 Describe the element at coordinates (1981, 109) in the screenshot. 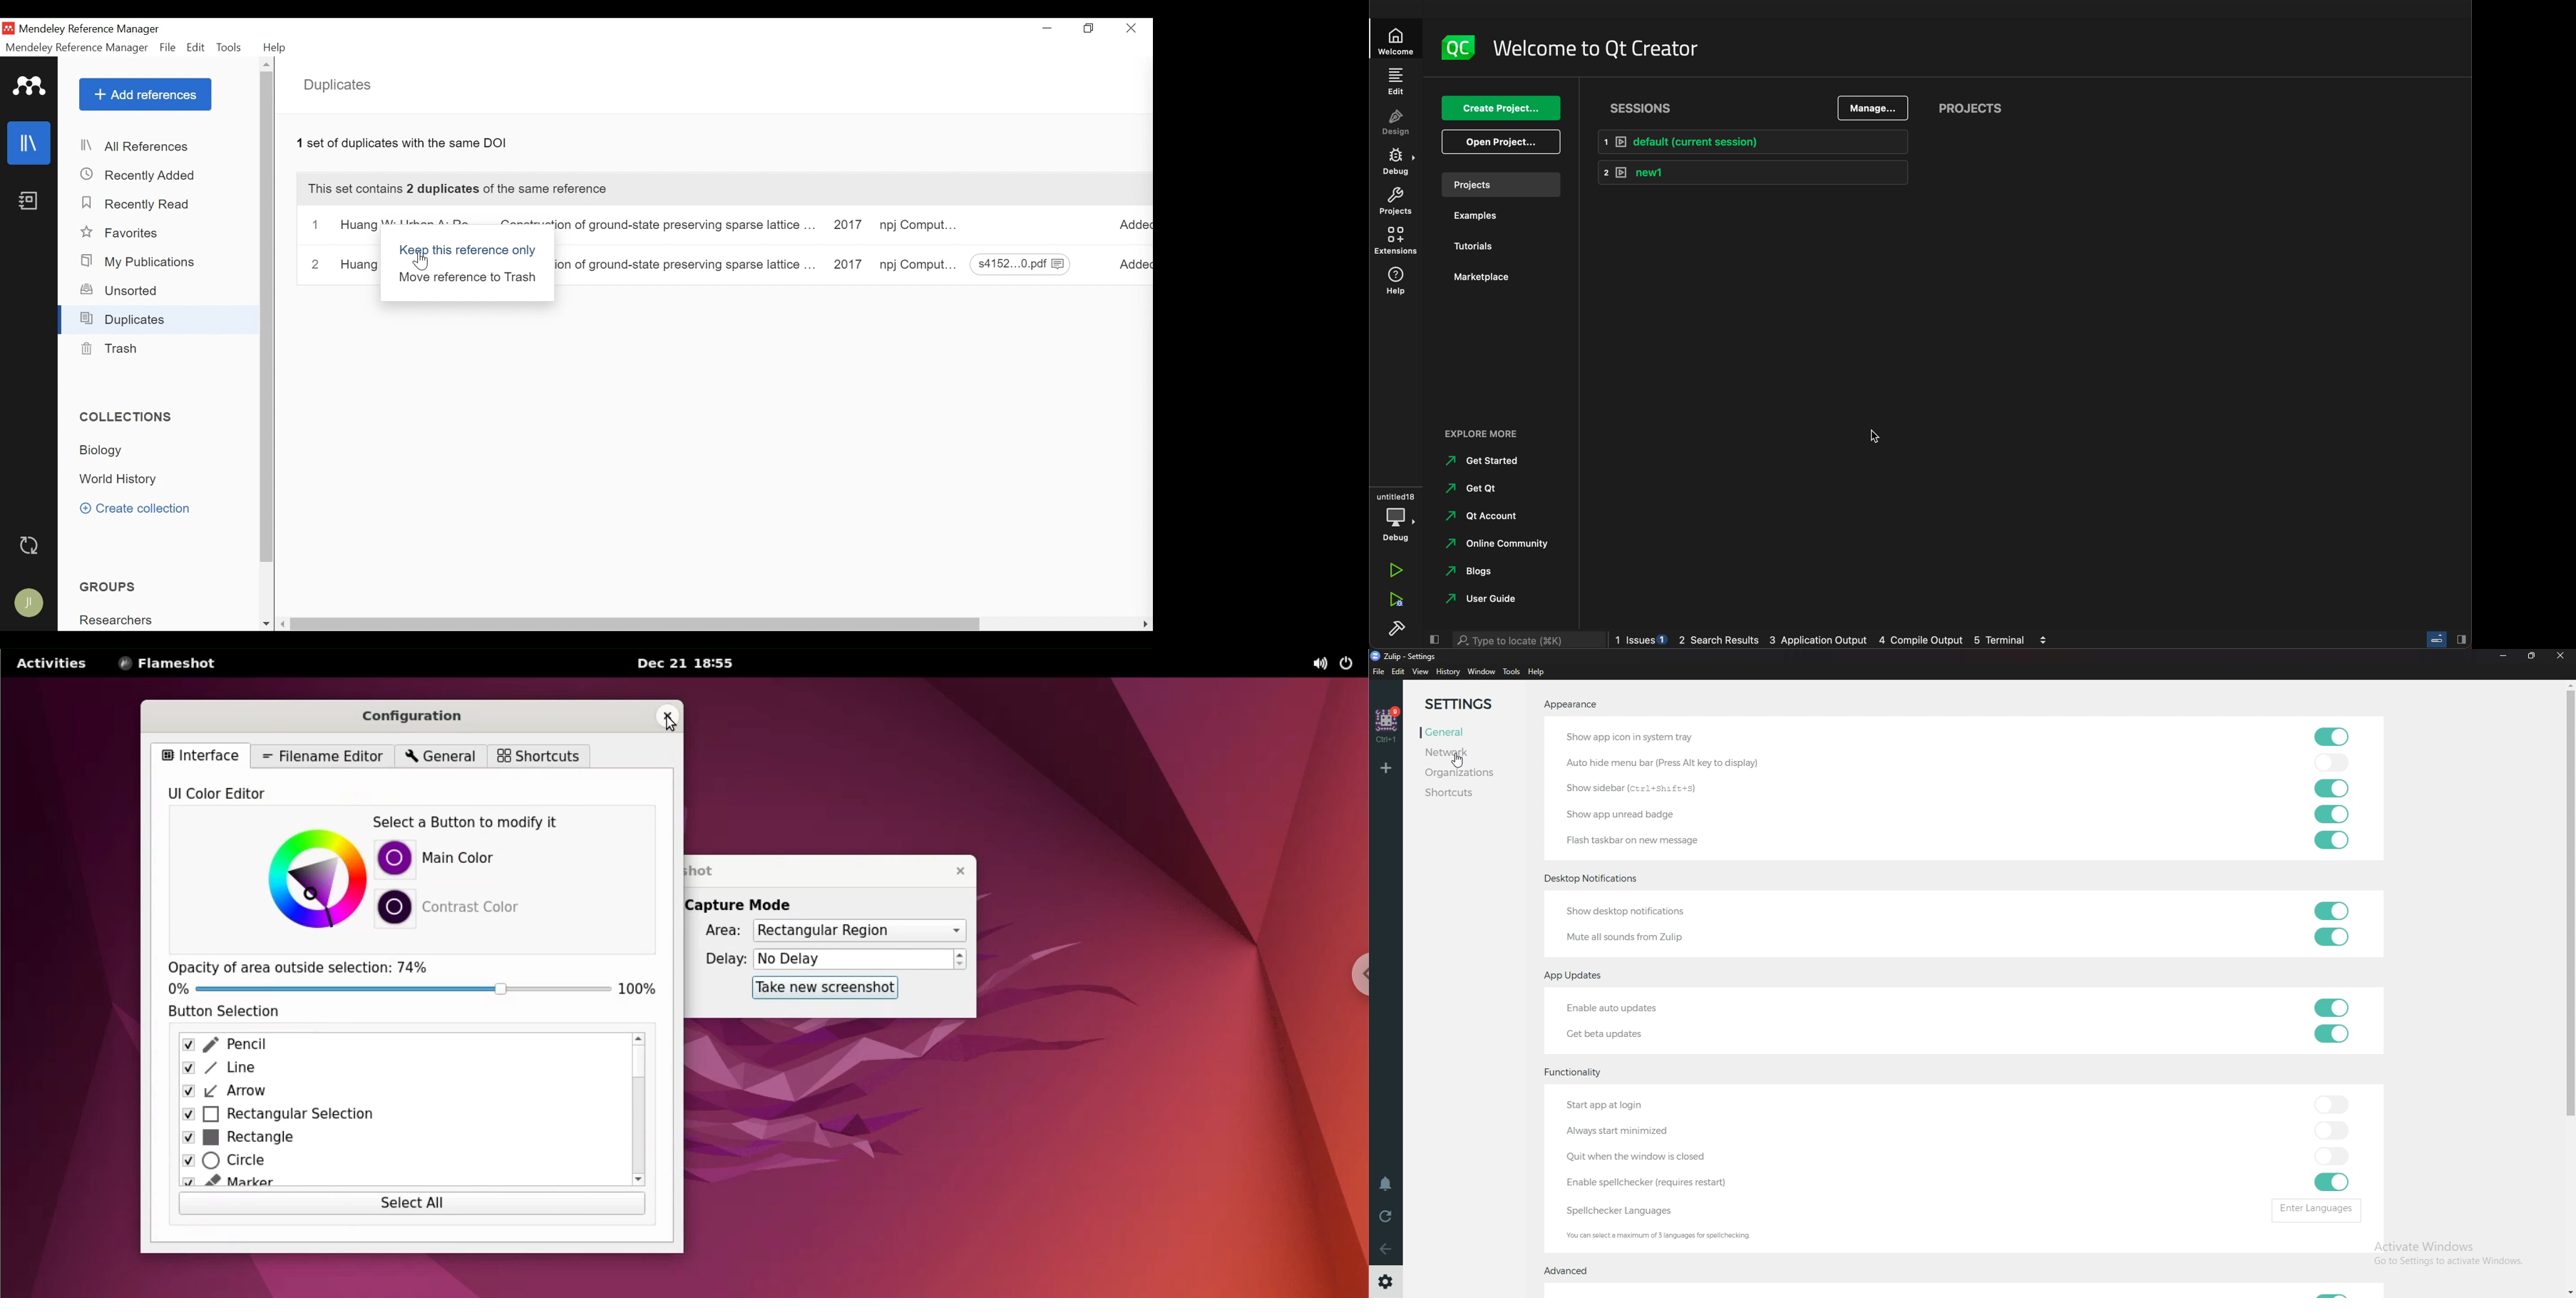

I see `projects` at that location.